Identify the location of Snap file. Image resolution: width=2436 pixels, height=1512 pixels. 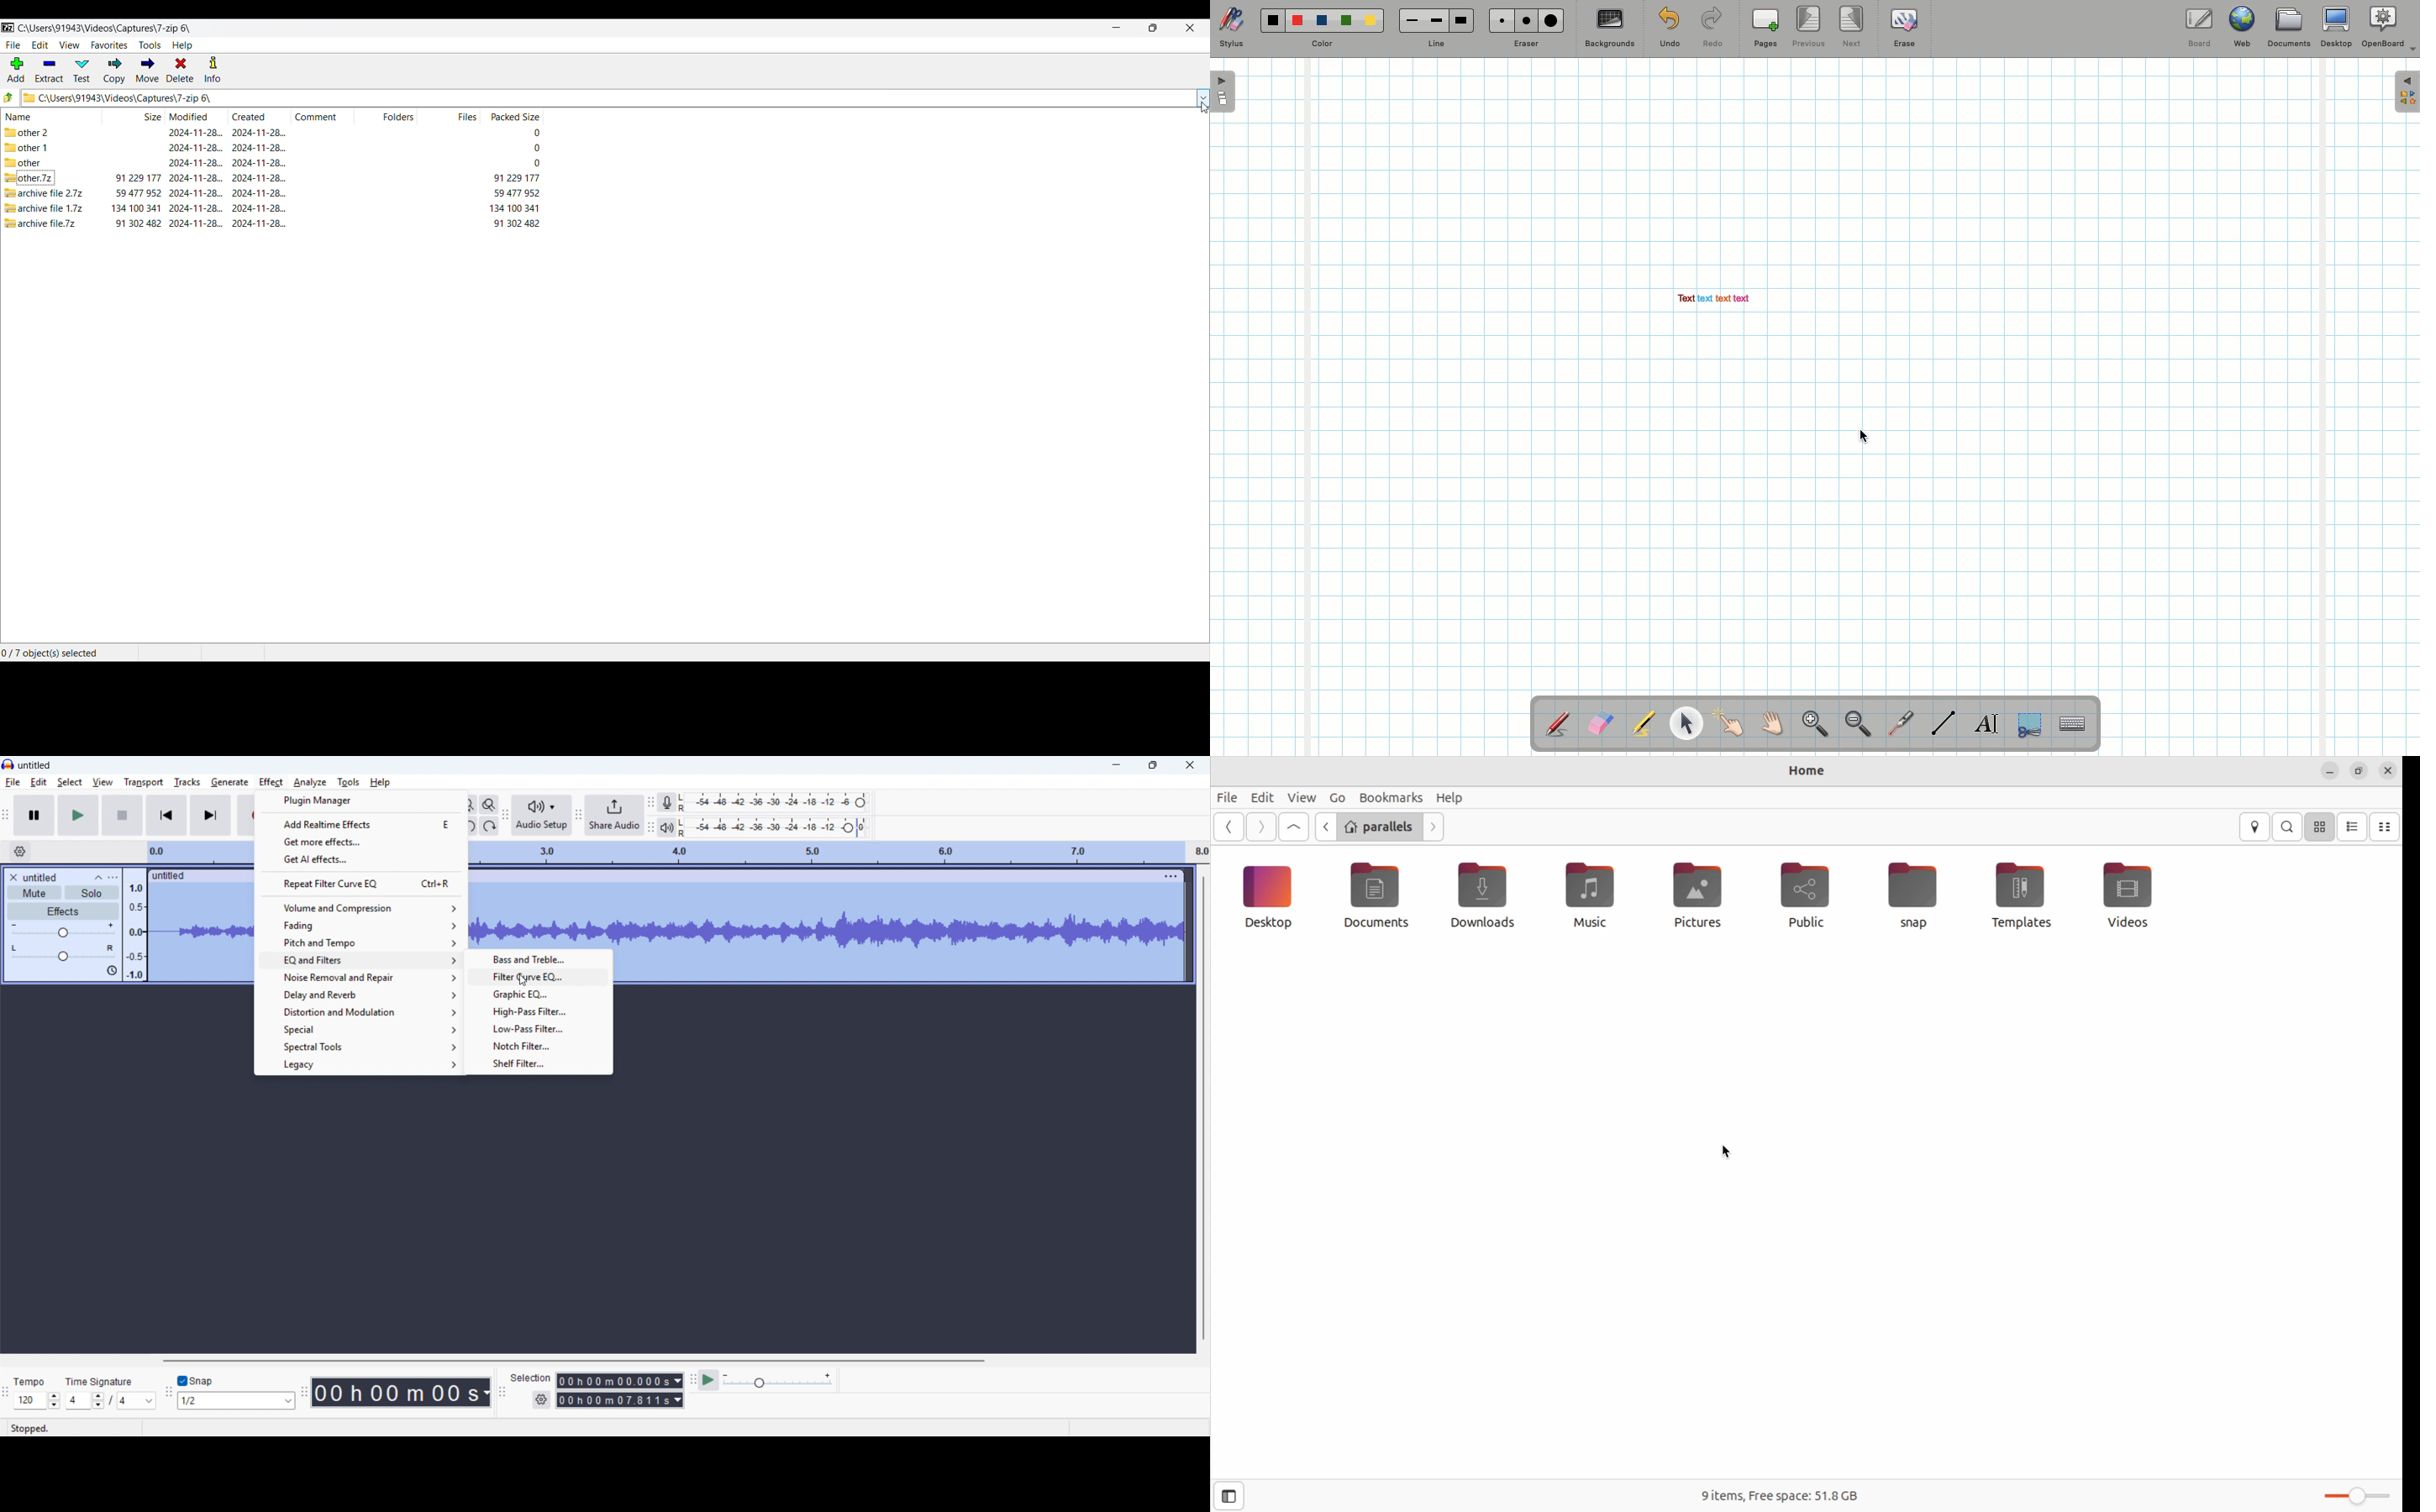
(1915, 893).